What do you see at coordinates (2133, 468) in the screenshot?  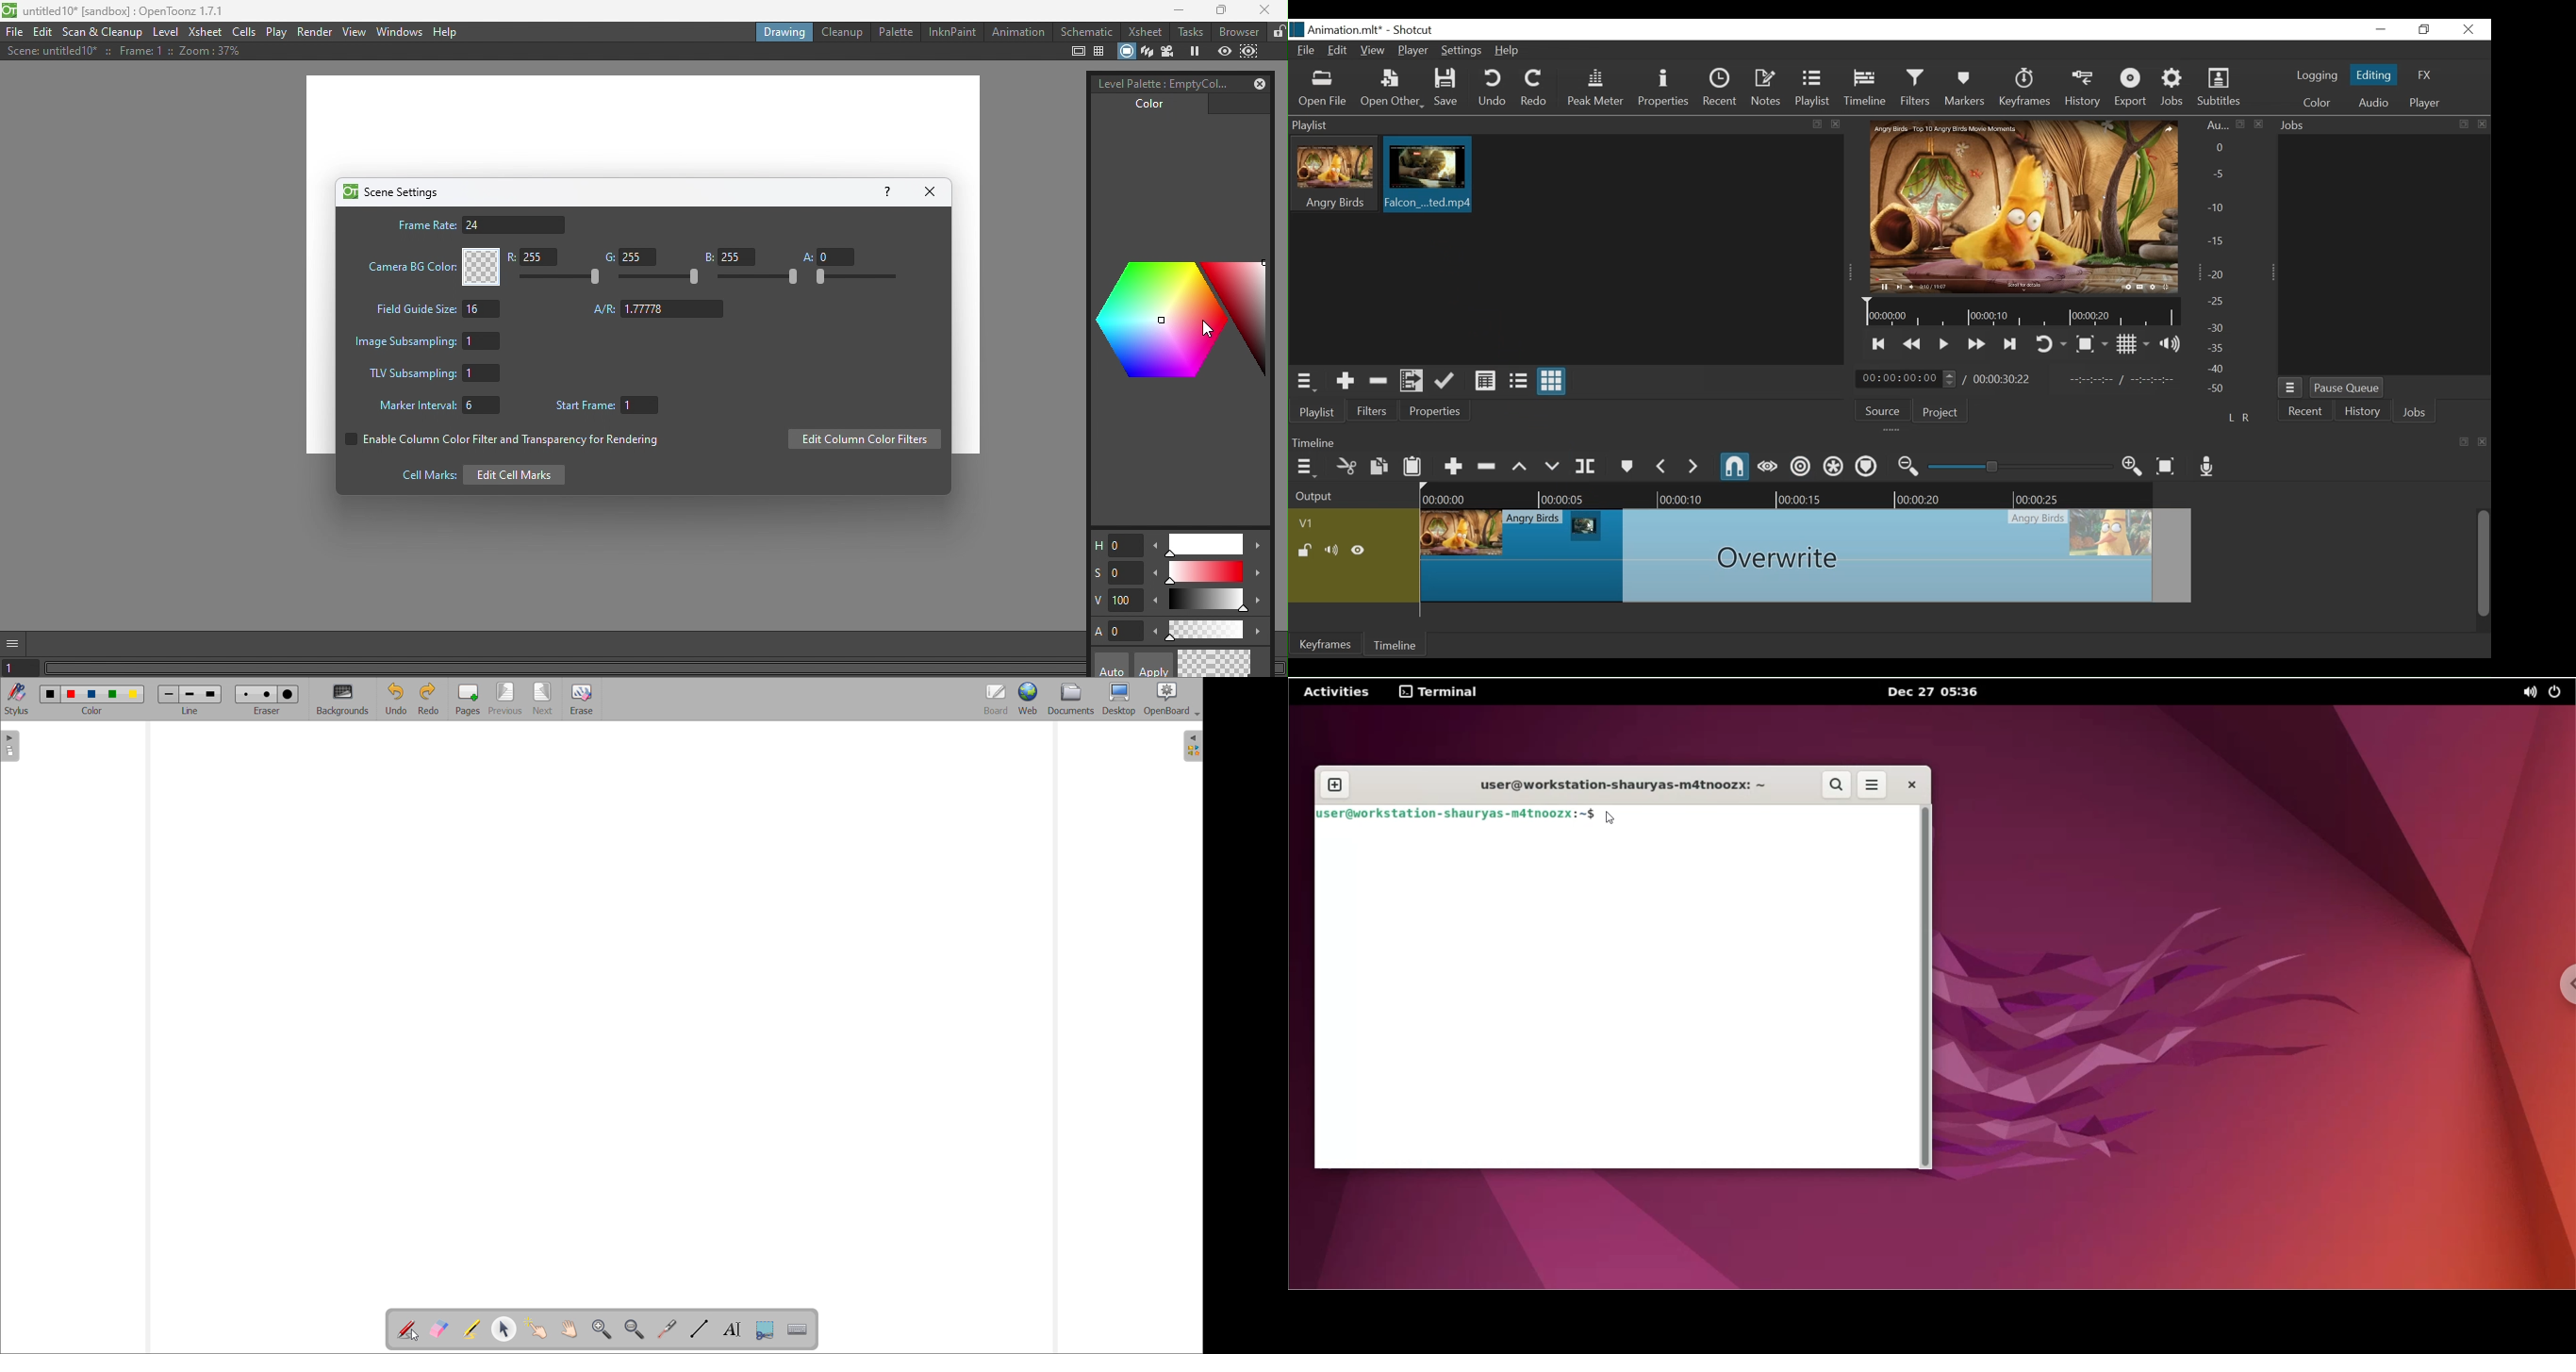 I see `Zoom timeline in` at bounding box center [2133, 468].